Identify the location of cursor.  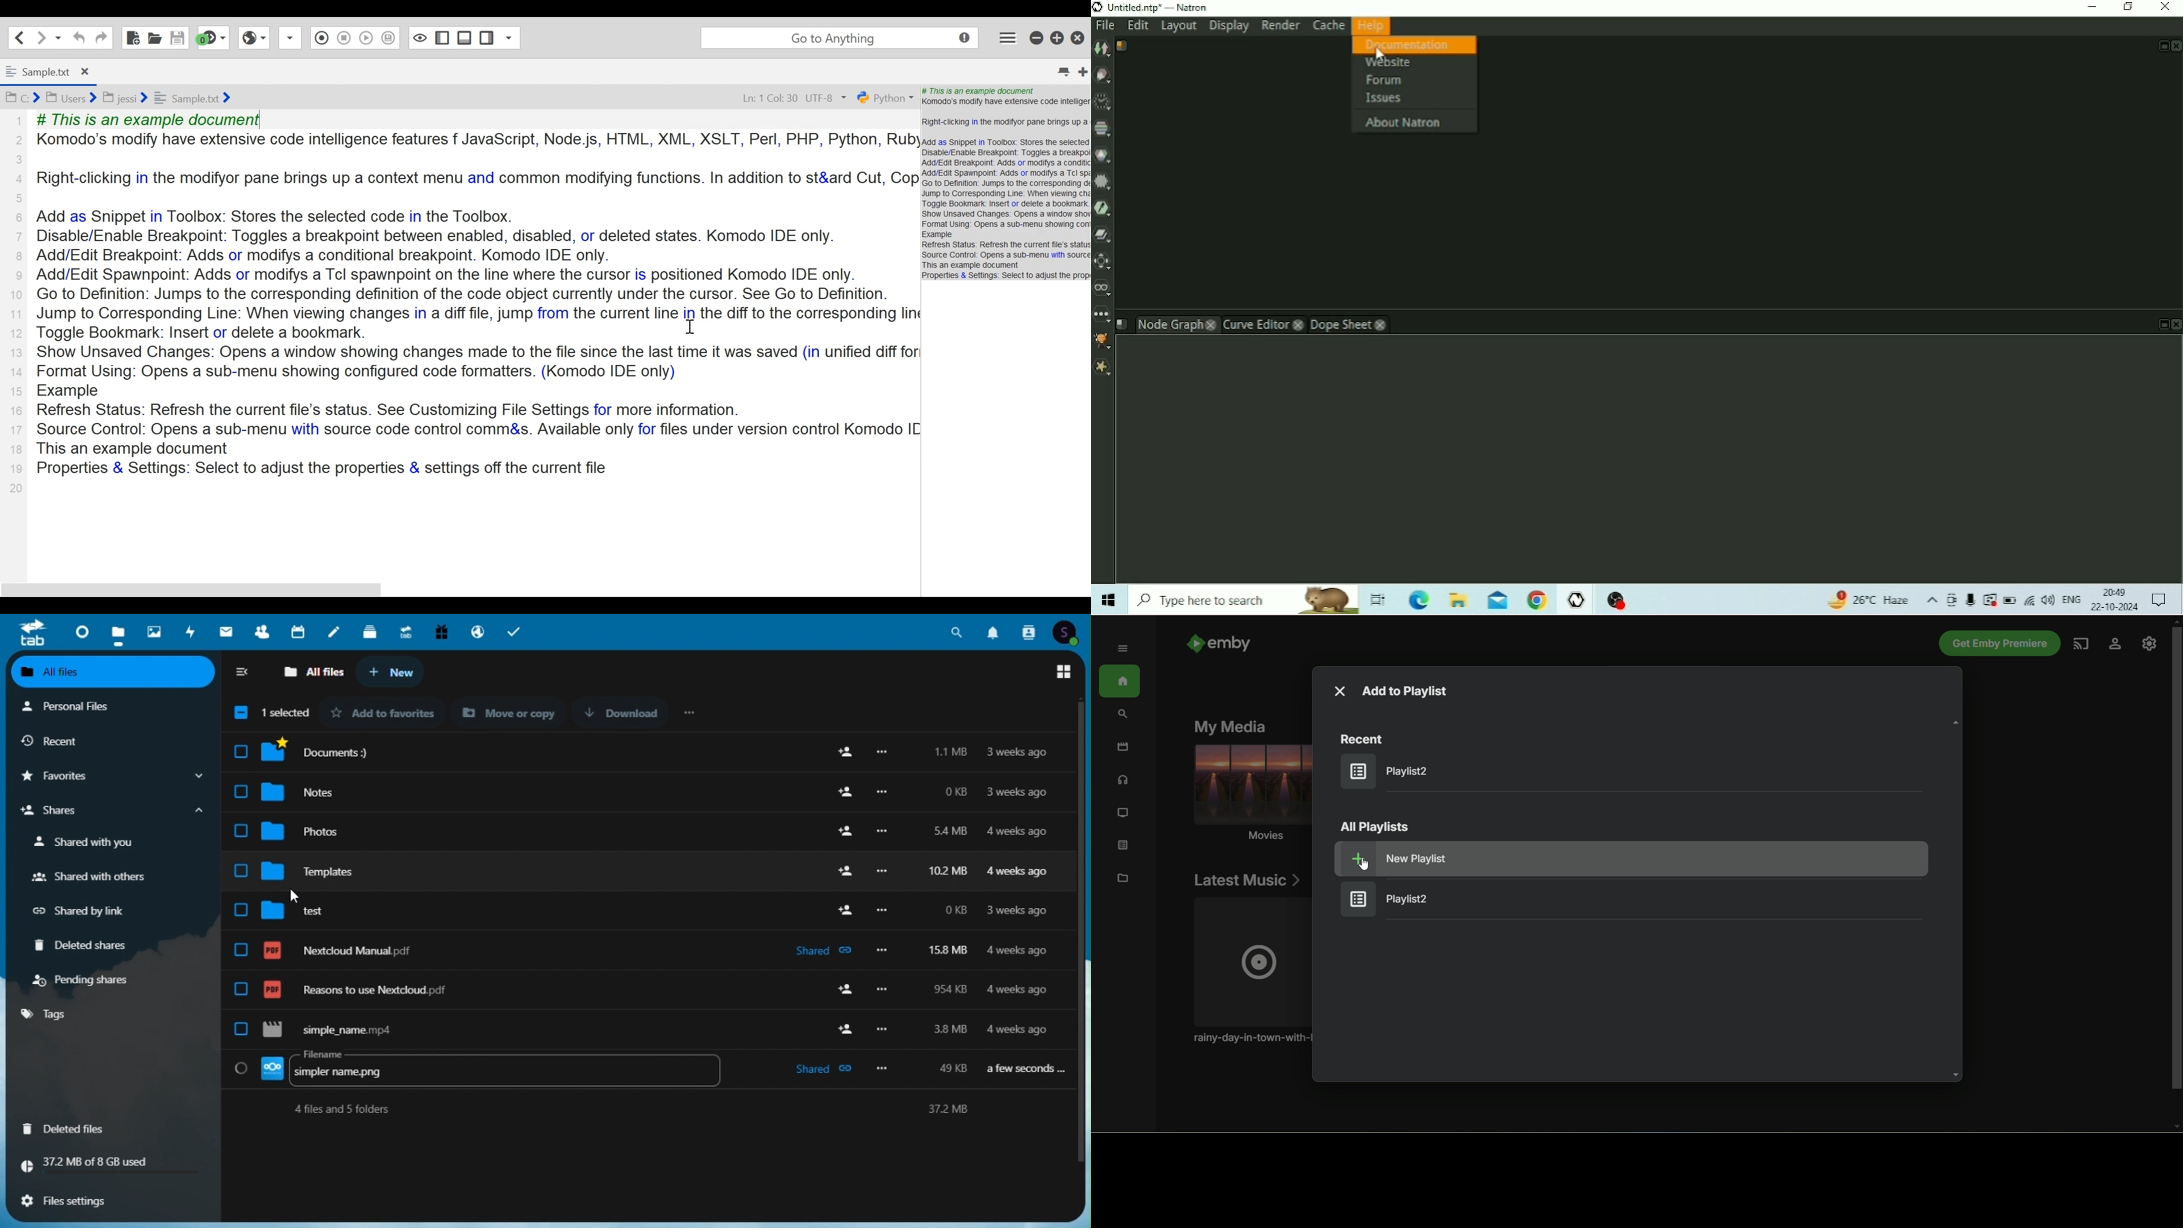
(302, 899).